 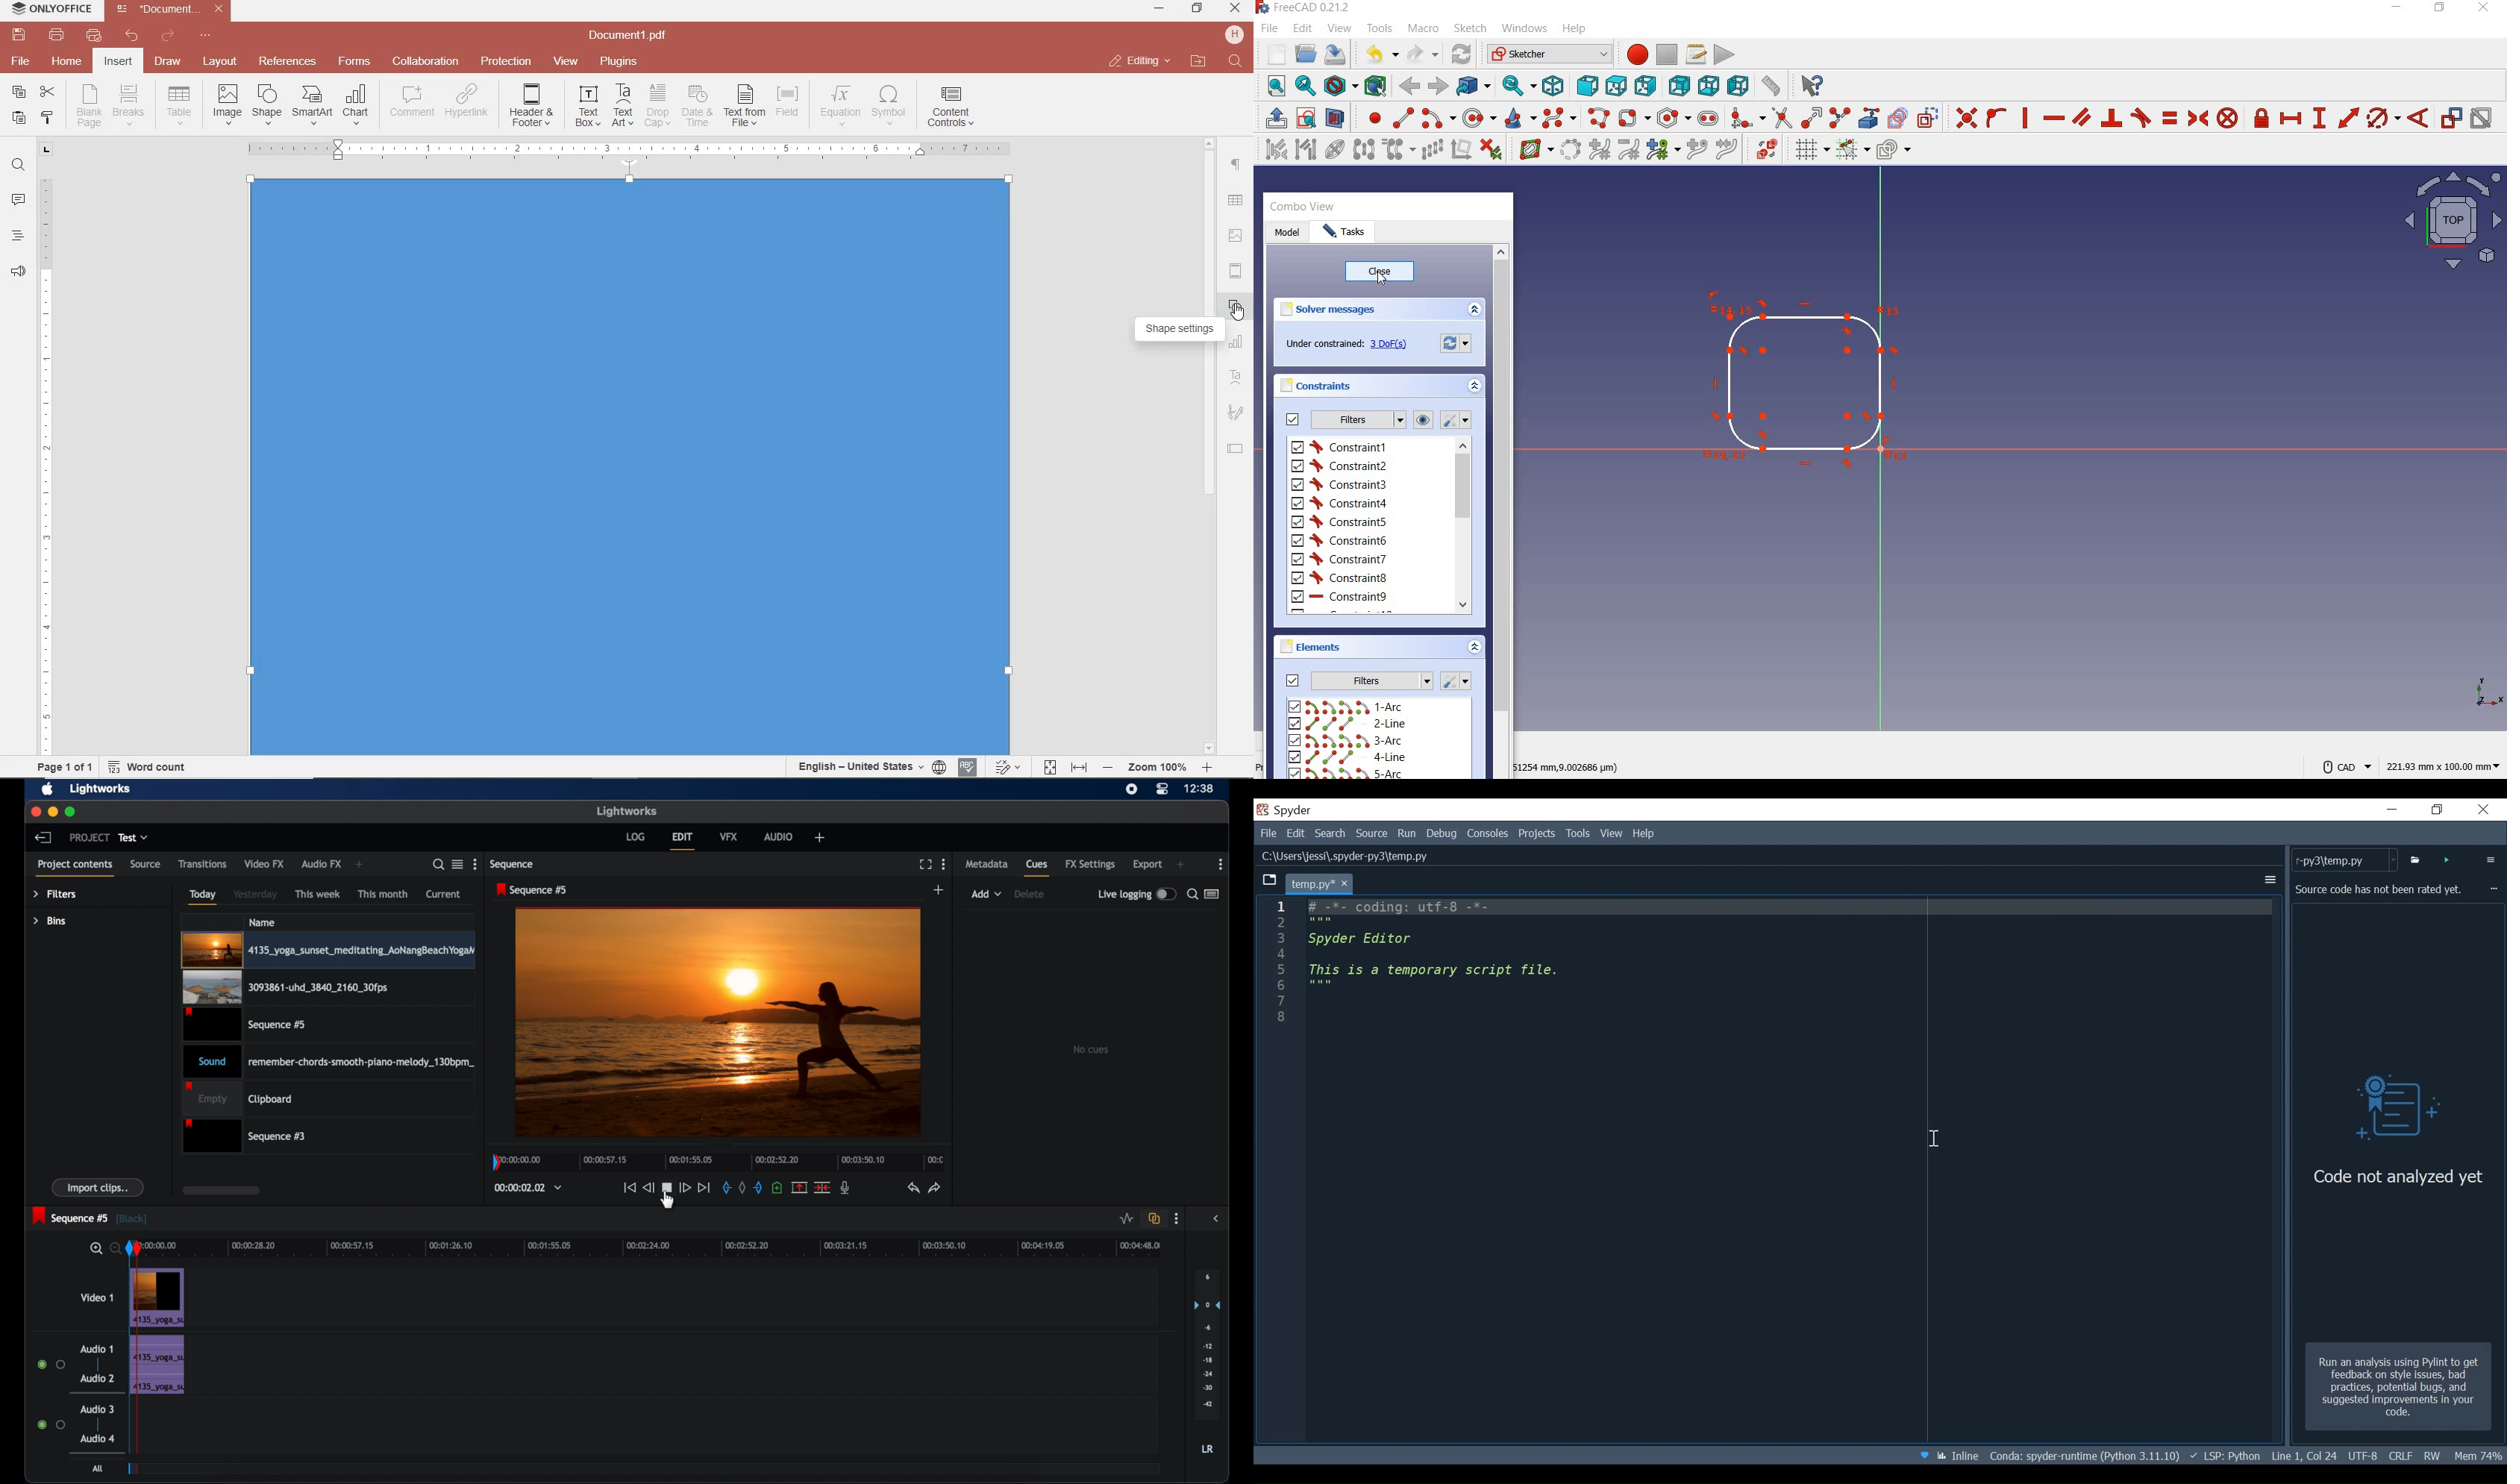 What do you see at coordinates (2398, 7) in the screenshot?
I see `minimize` at bounding box center [2398, 7].